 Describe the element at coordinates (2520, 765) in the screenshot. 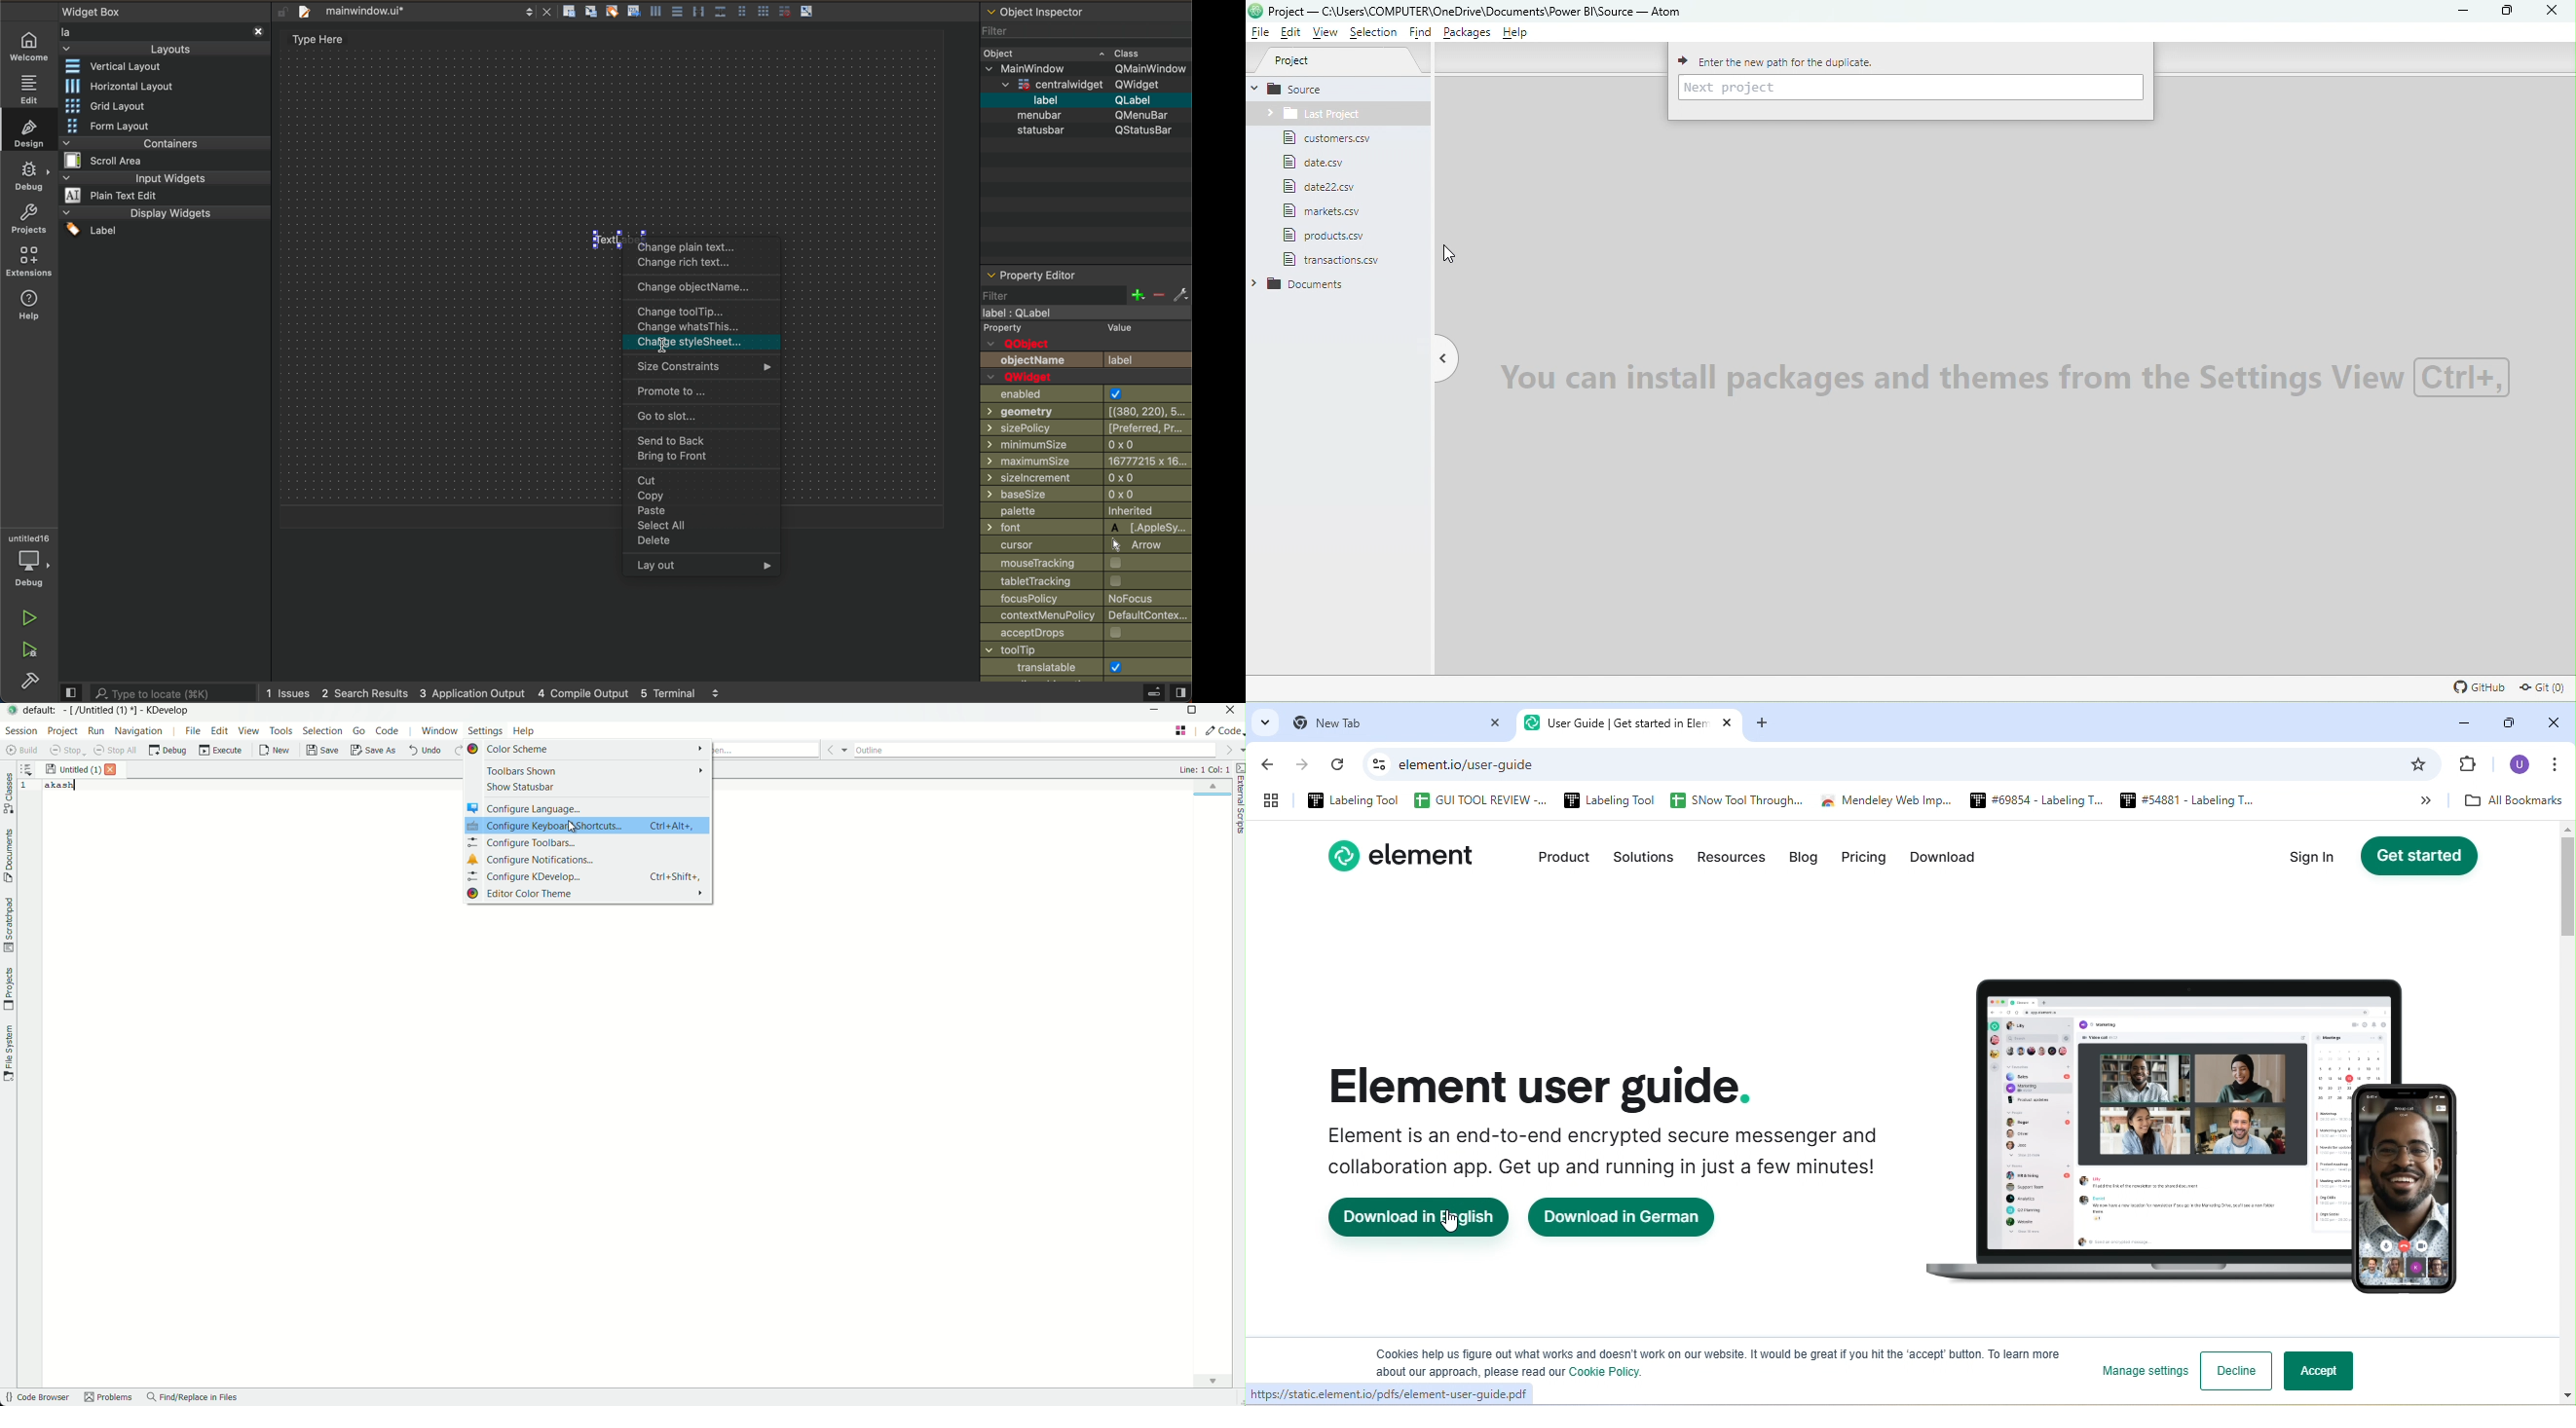

I see `u Profile` at that location.